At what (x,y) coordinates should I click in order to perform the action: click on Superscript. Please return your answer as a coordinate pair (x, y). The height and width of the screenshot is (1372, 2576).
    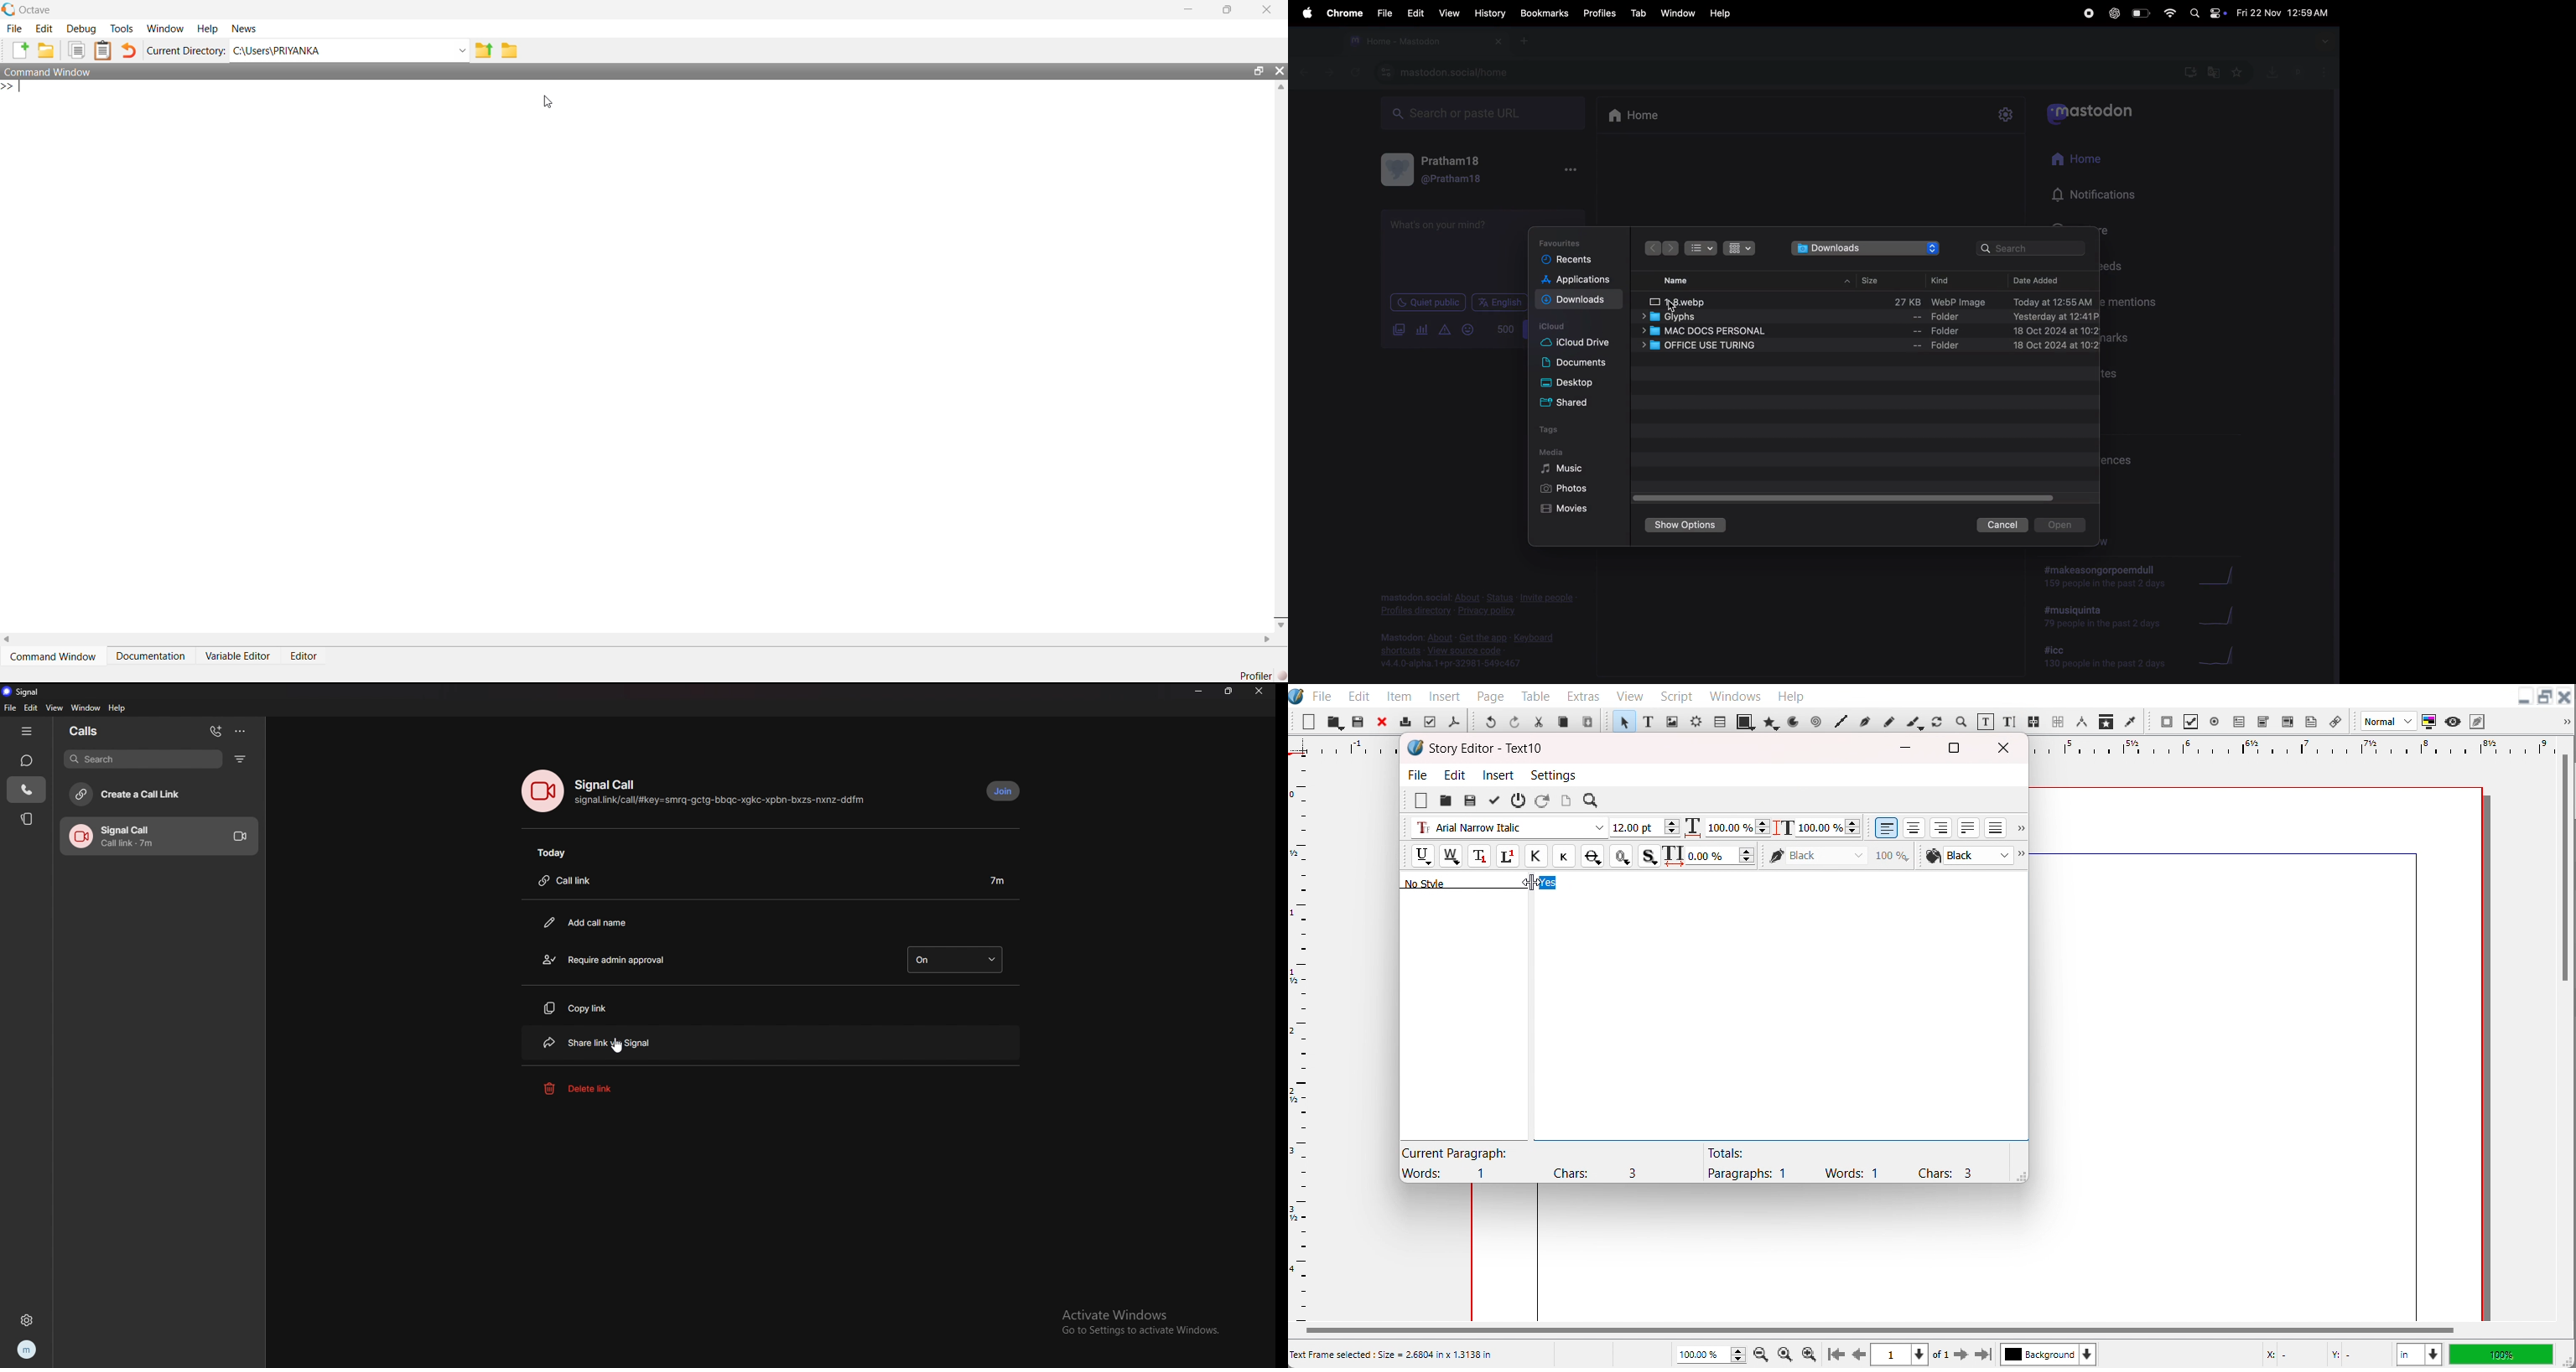
    Looking at the image, I should click on (1509, 857).